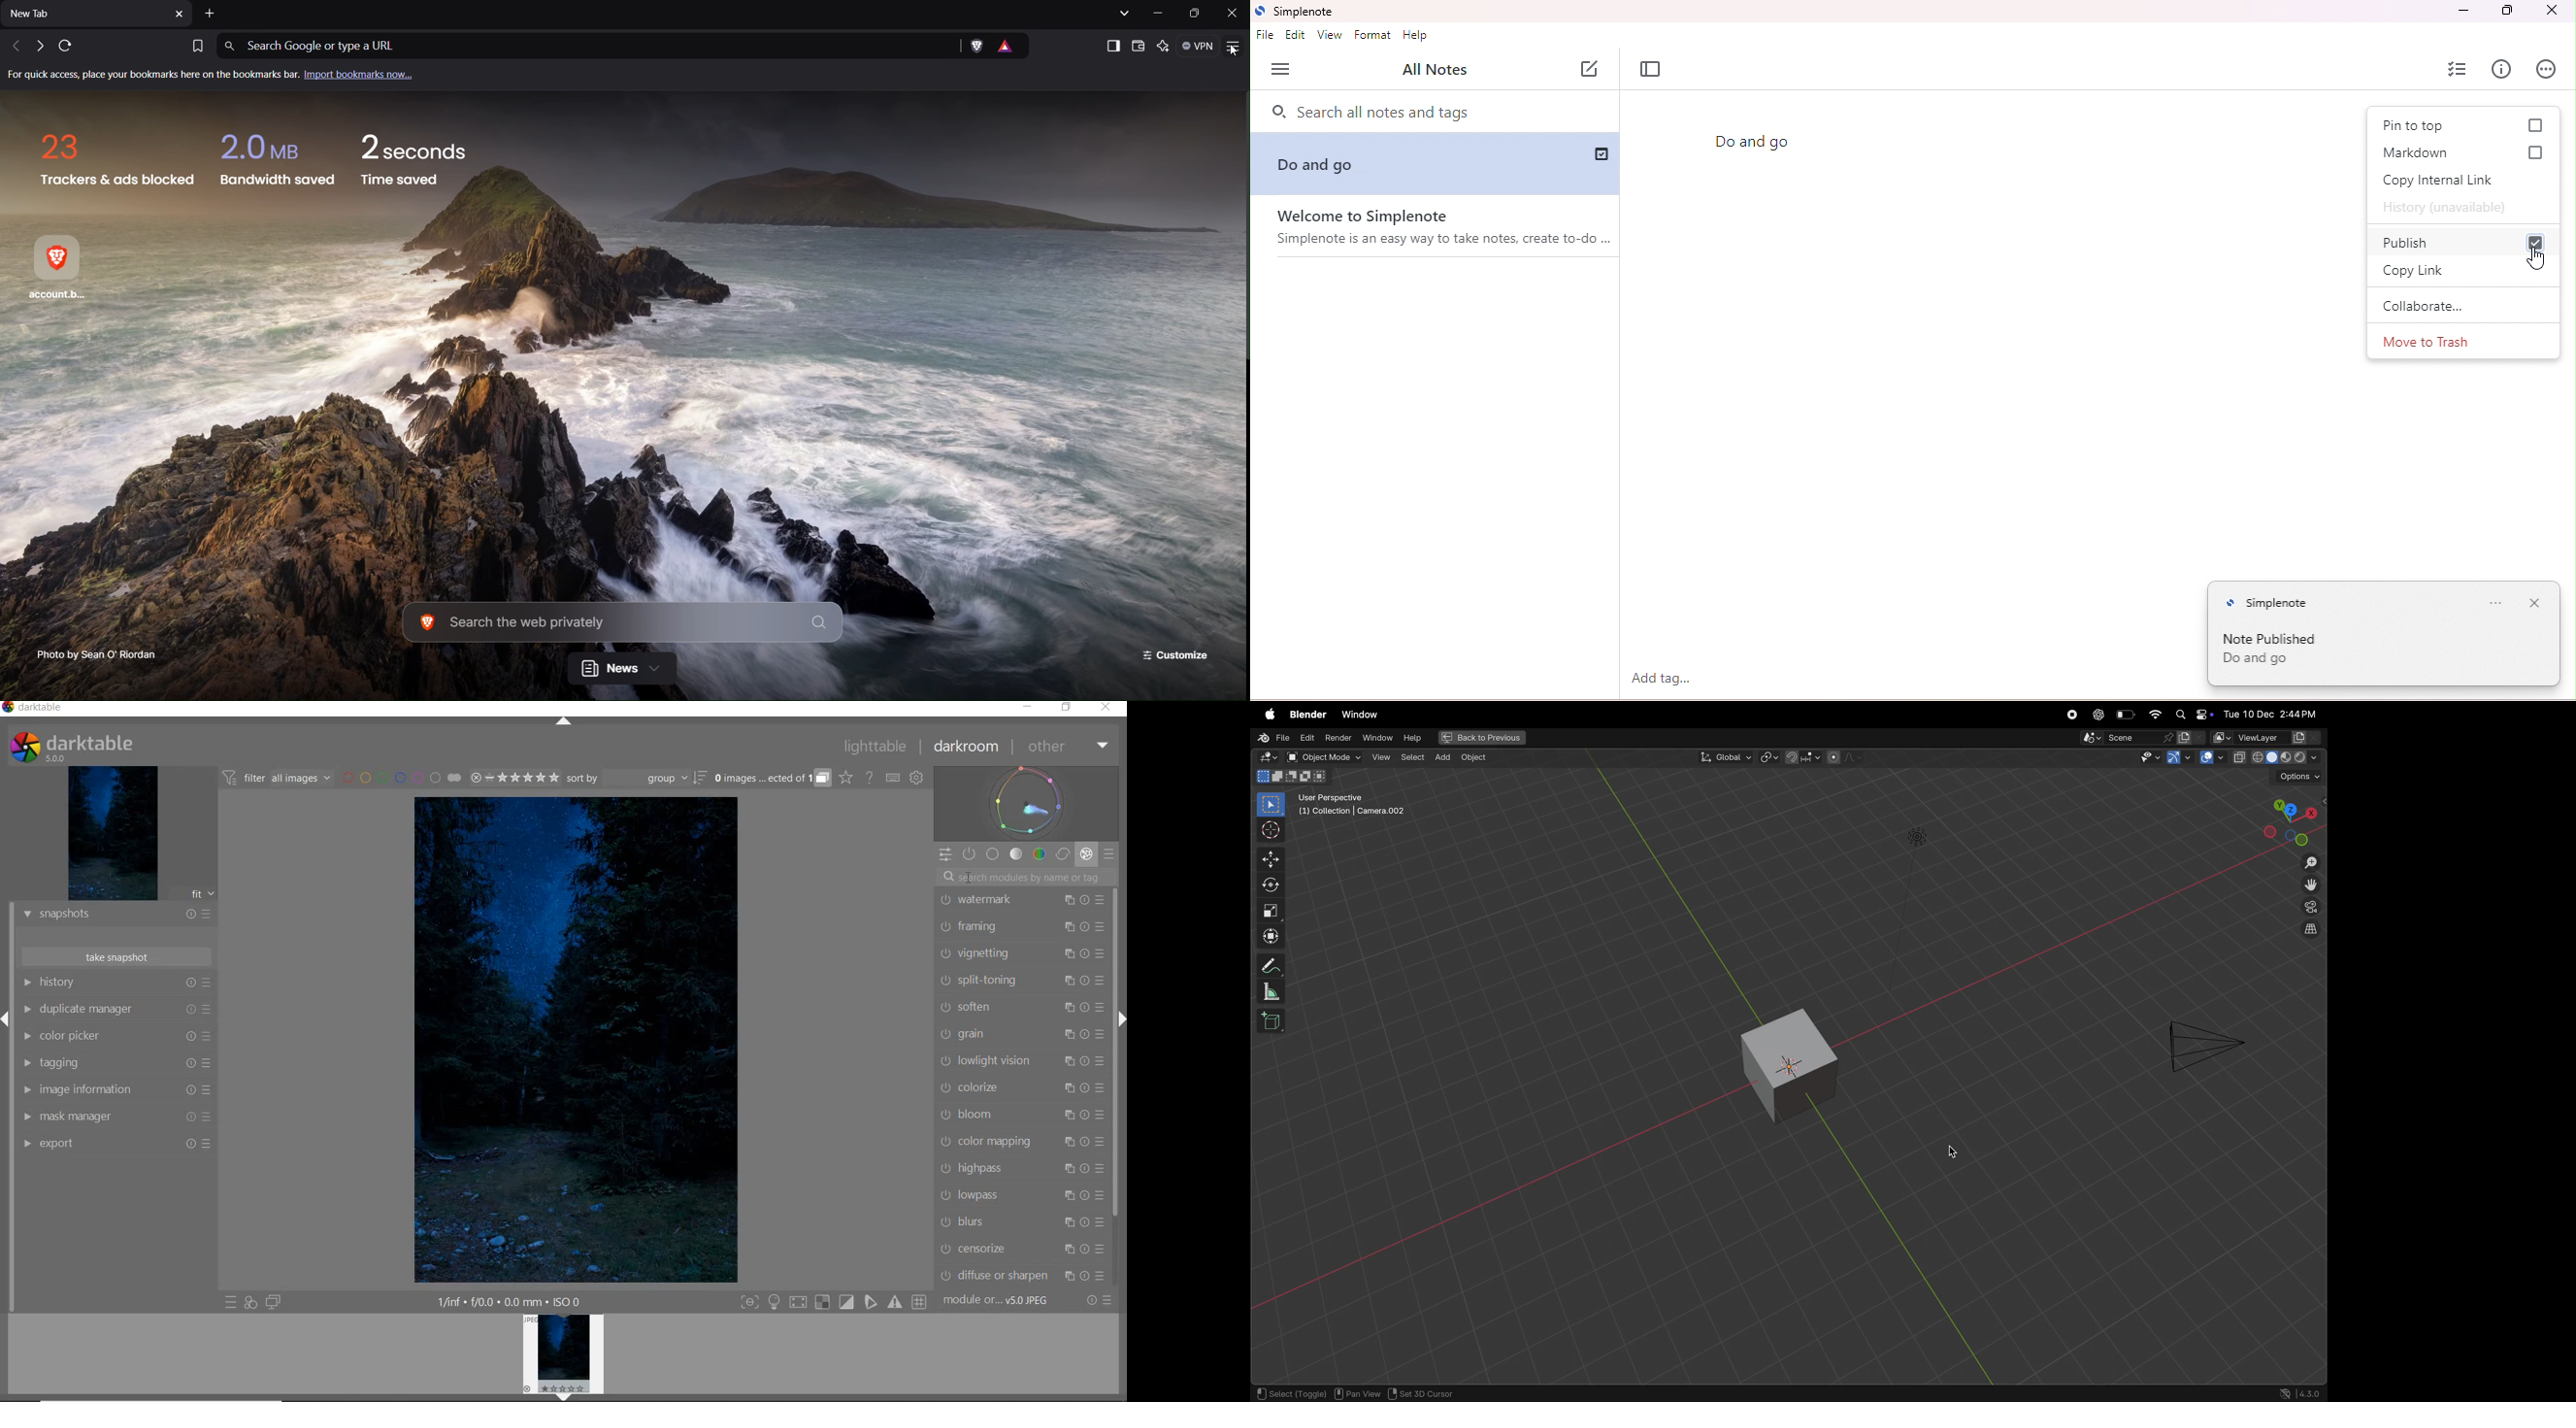 This screenshot has height=1428, width=2576. I want to click on HELP ONLINE, so click(870, 778).